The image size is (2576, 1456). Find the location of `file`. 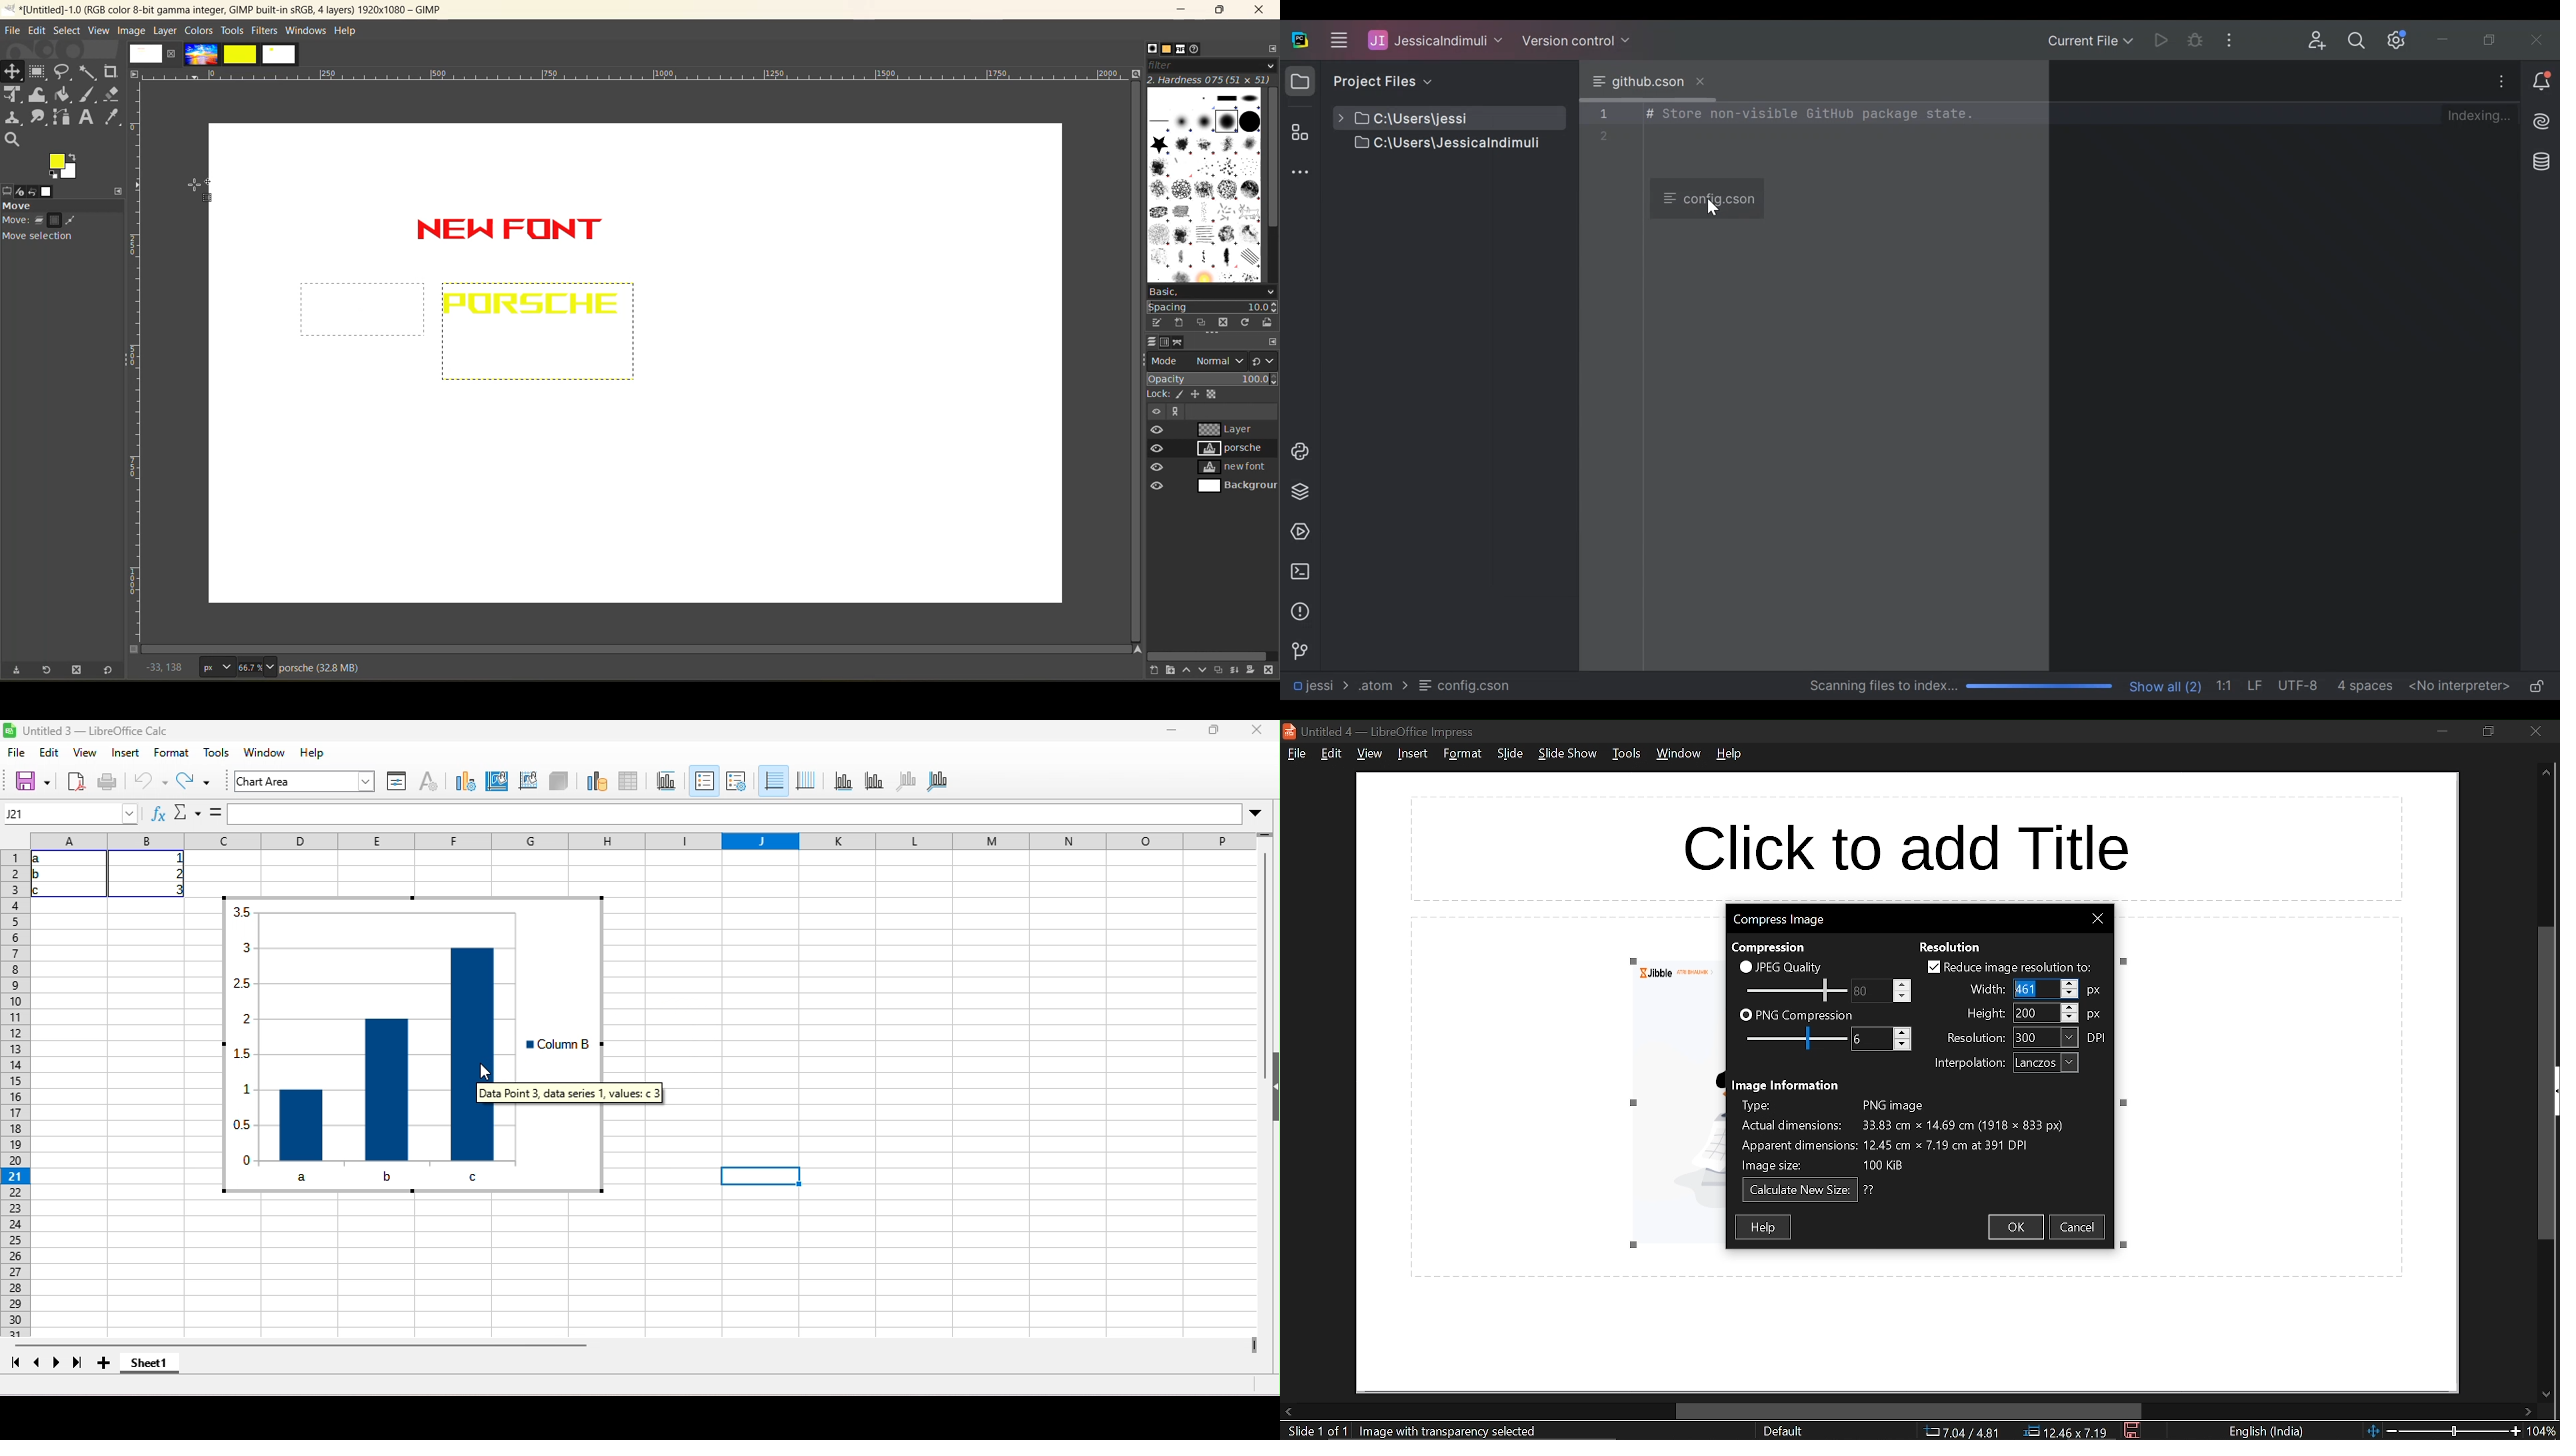

file is located at coordinates (1296, 755).